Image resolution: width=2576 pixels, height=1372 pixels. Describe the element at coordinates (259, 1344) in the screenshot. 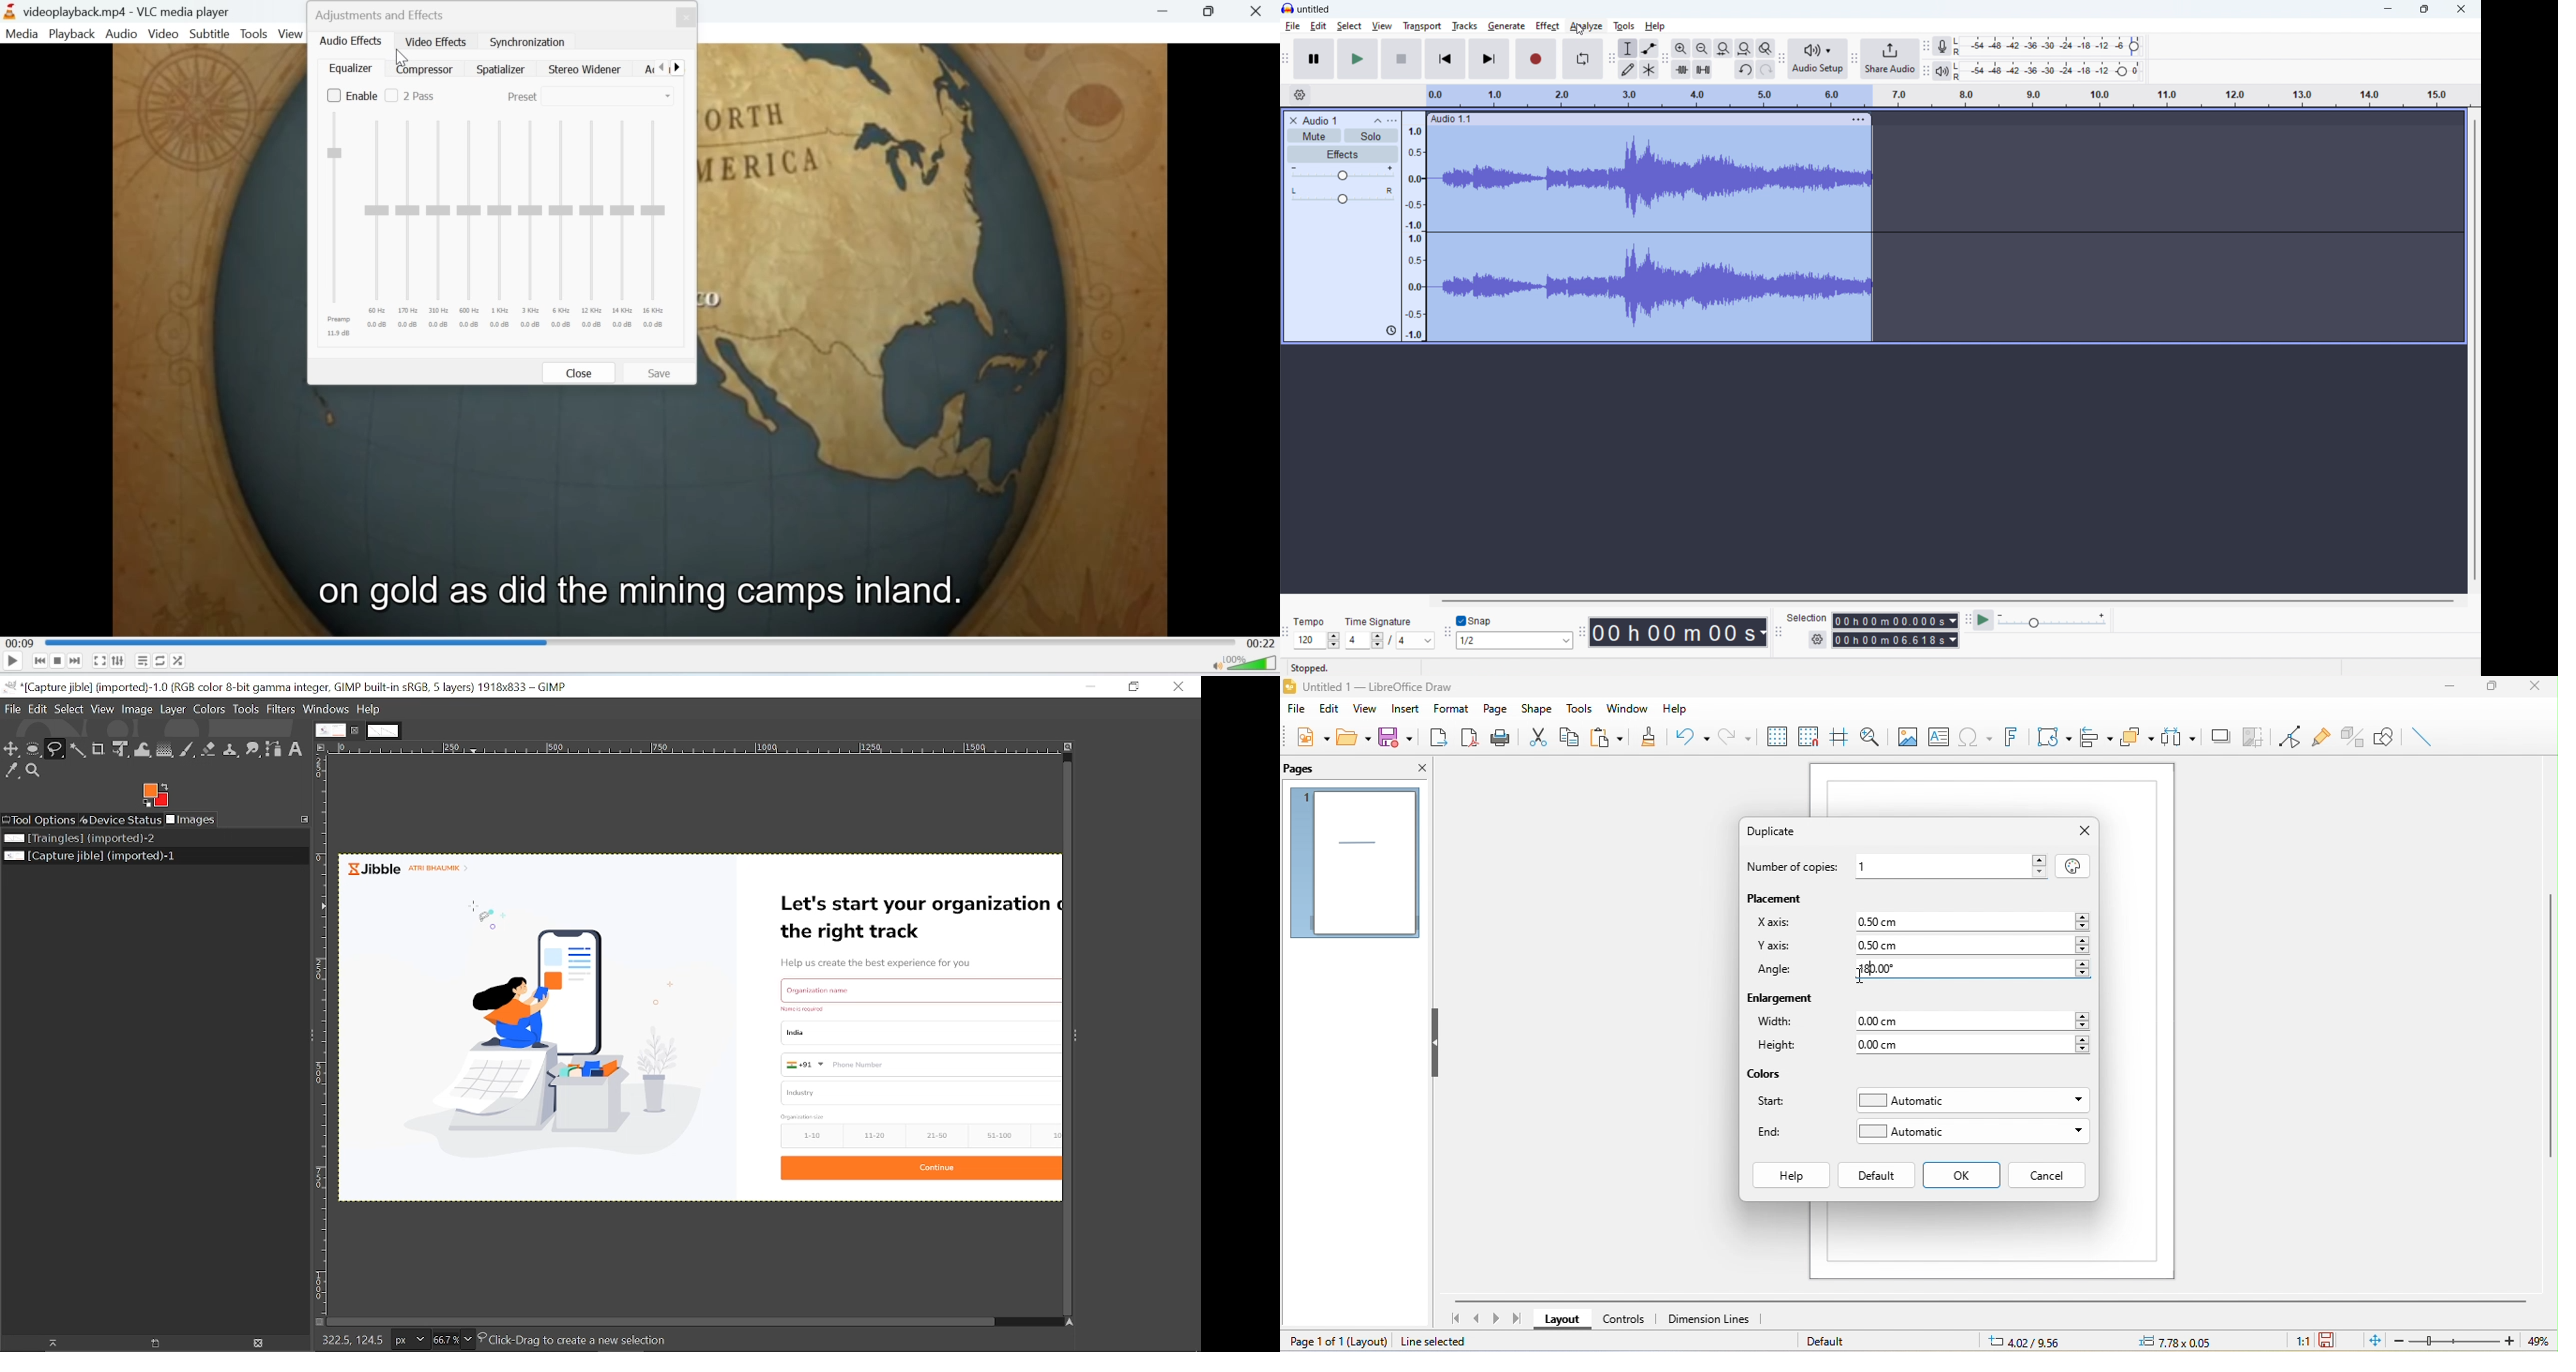

I see `Delete this image` at that location.